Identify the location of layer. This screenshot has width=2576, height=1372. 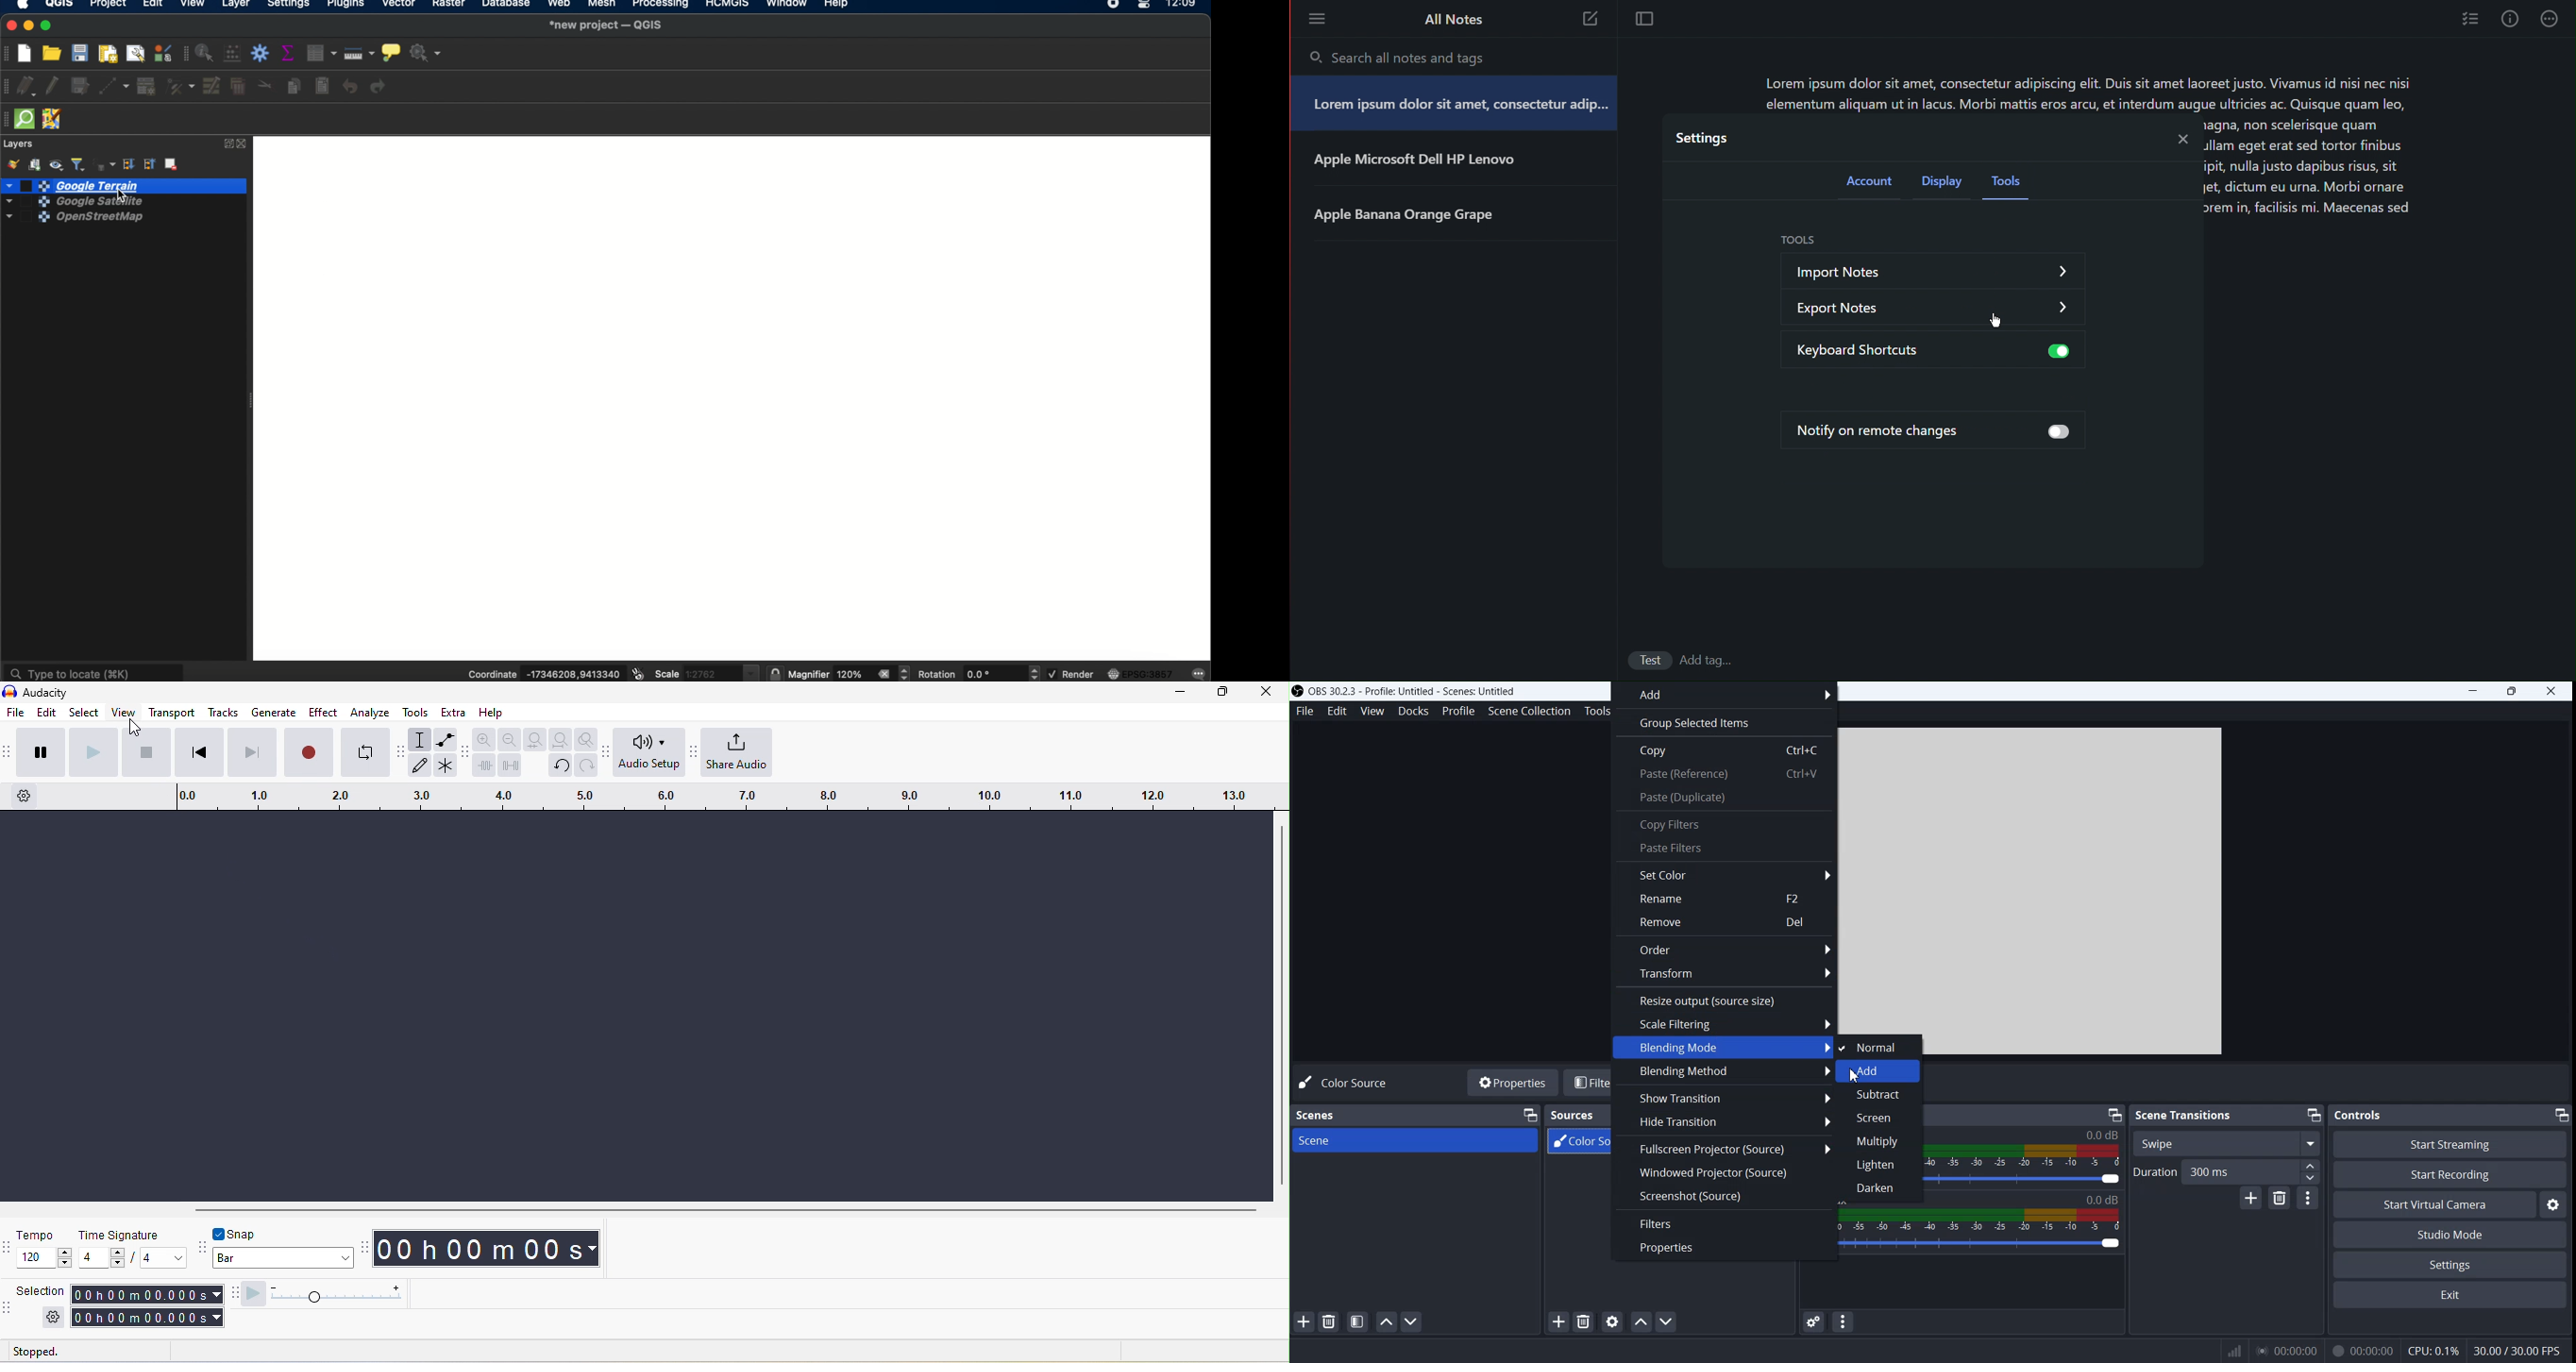
(236, 5).